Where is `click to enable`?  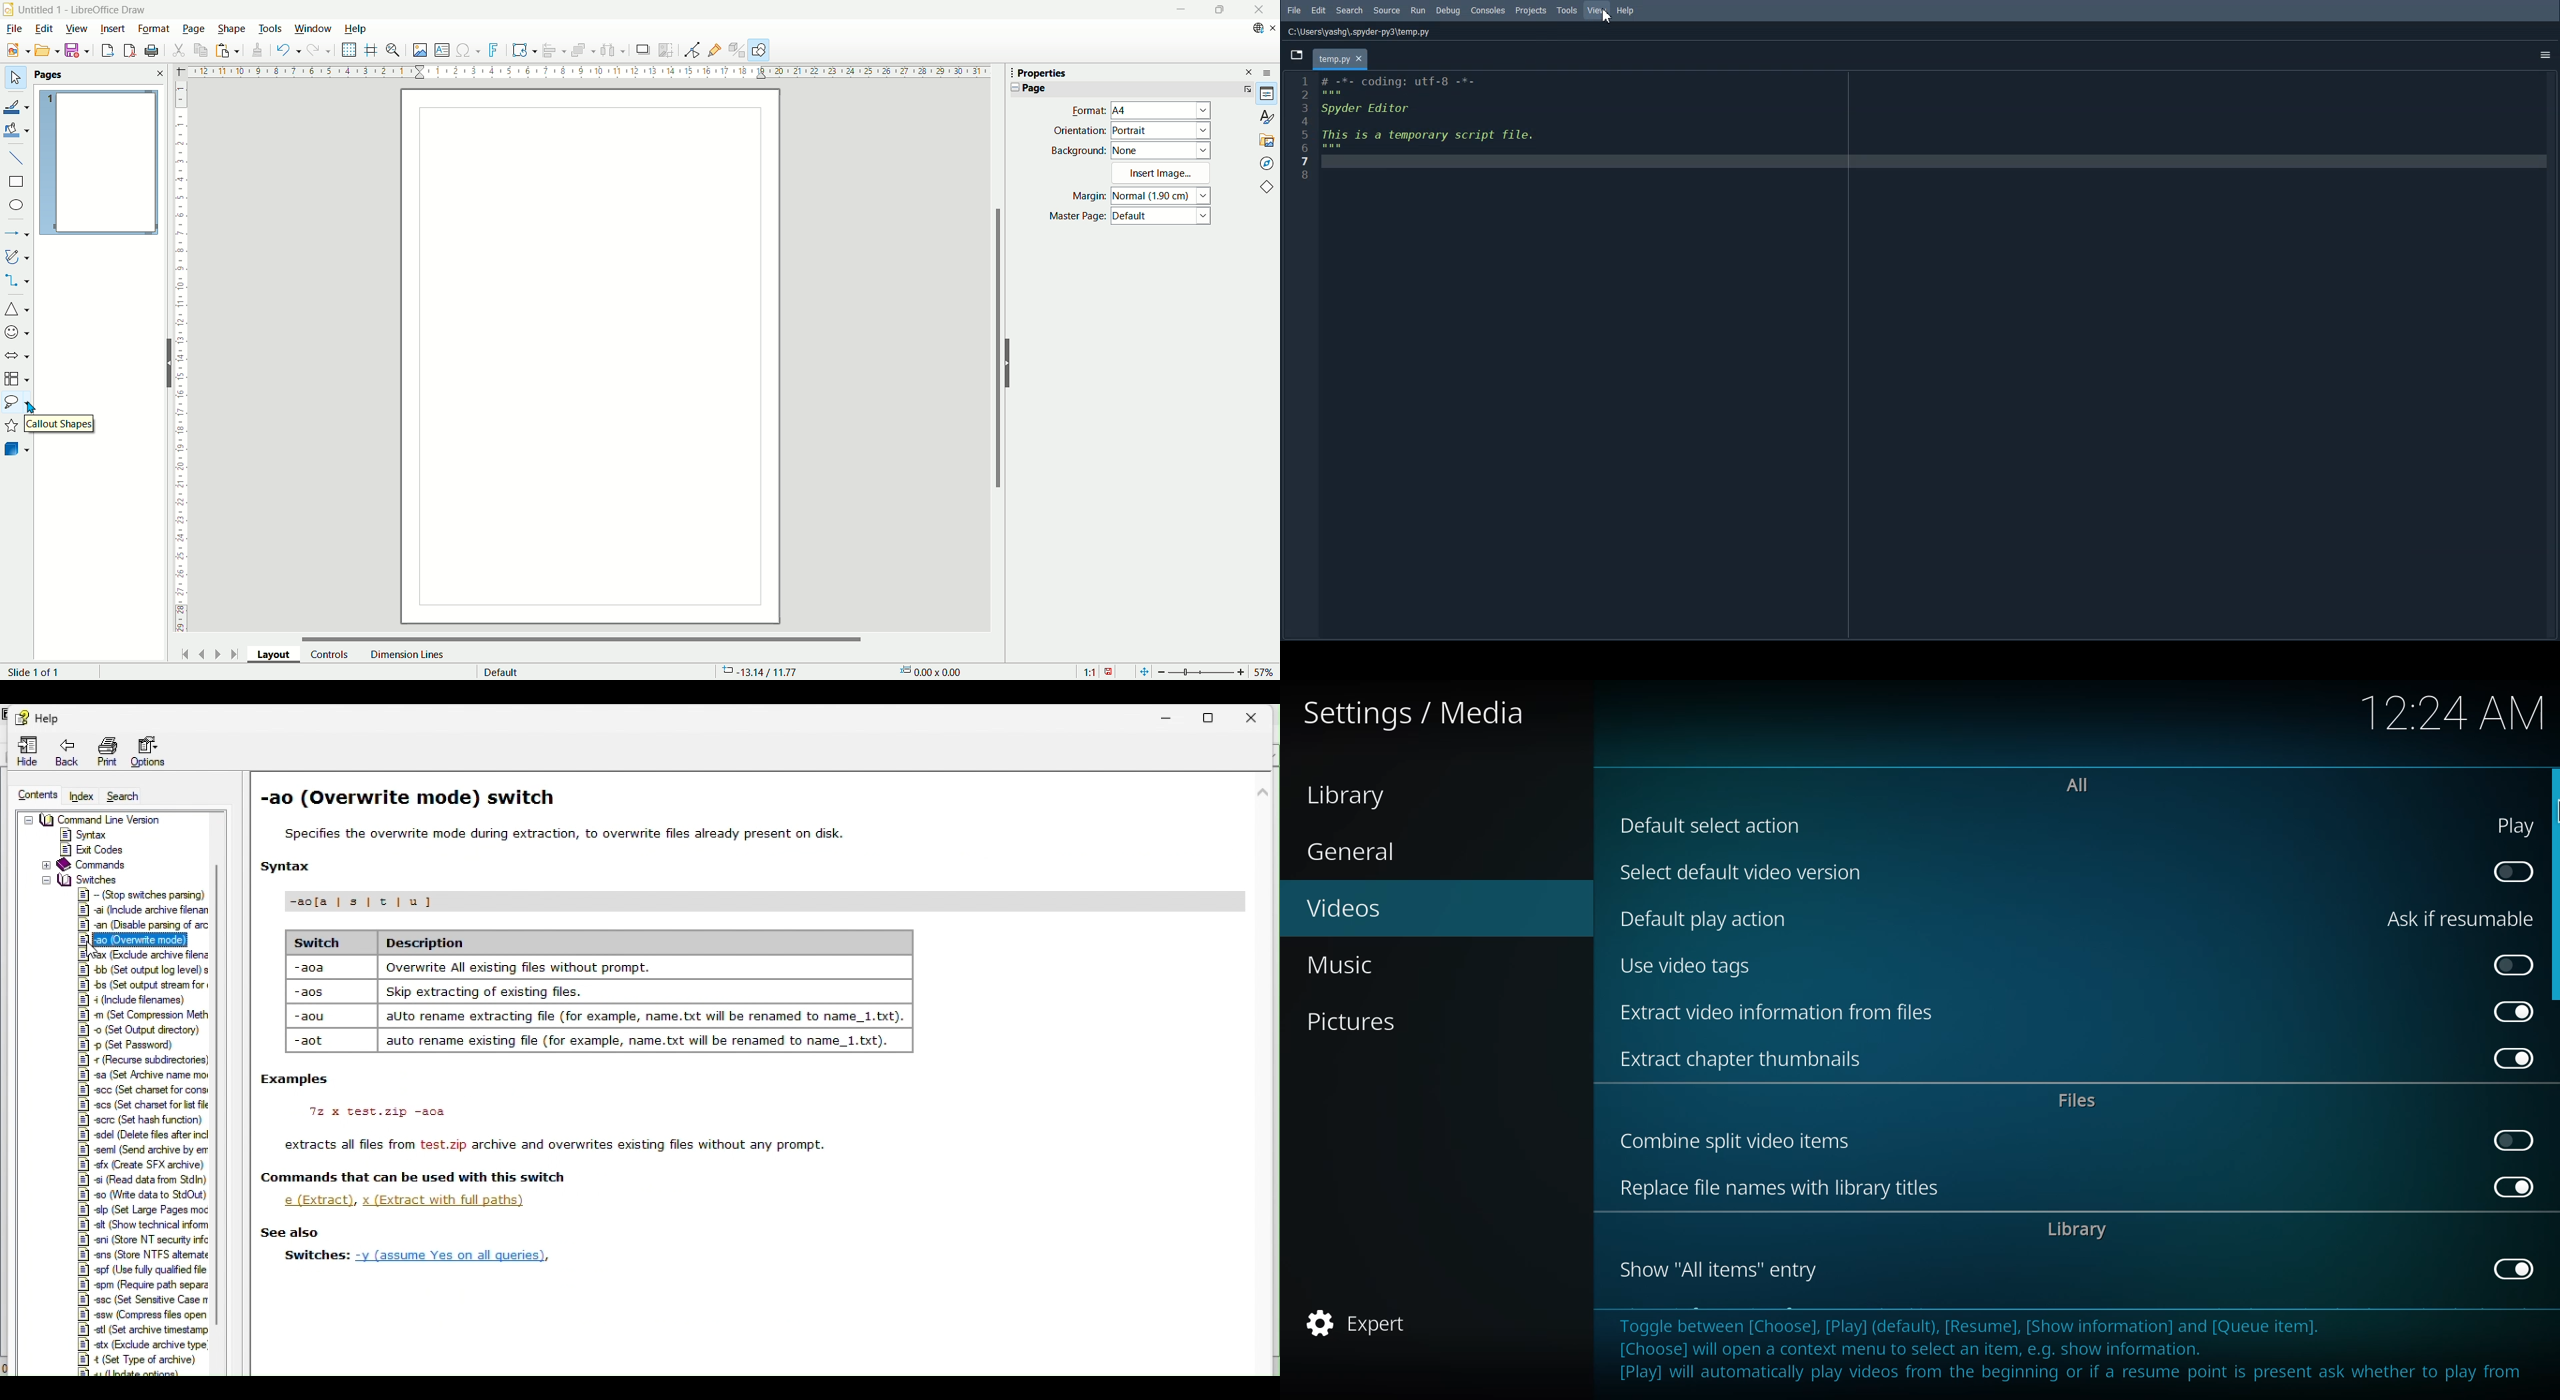 click to enable is located at coordinates (2511, 1139).